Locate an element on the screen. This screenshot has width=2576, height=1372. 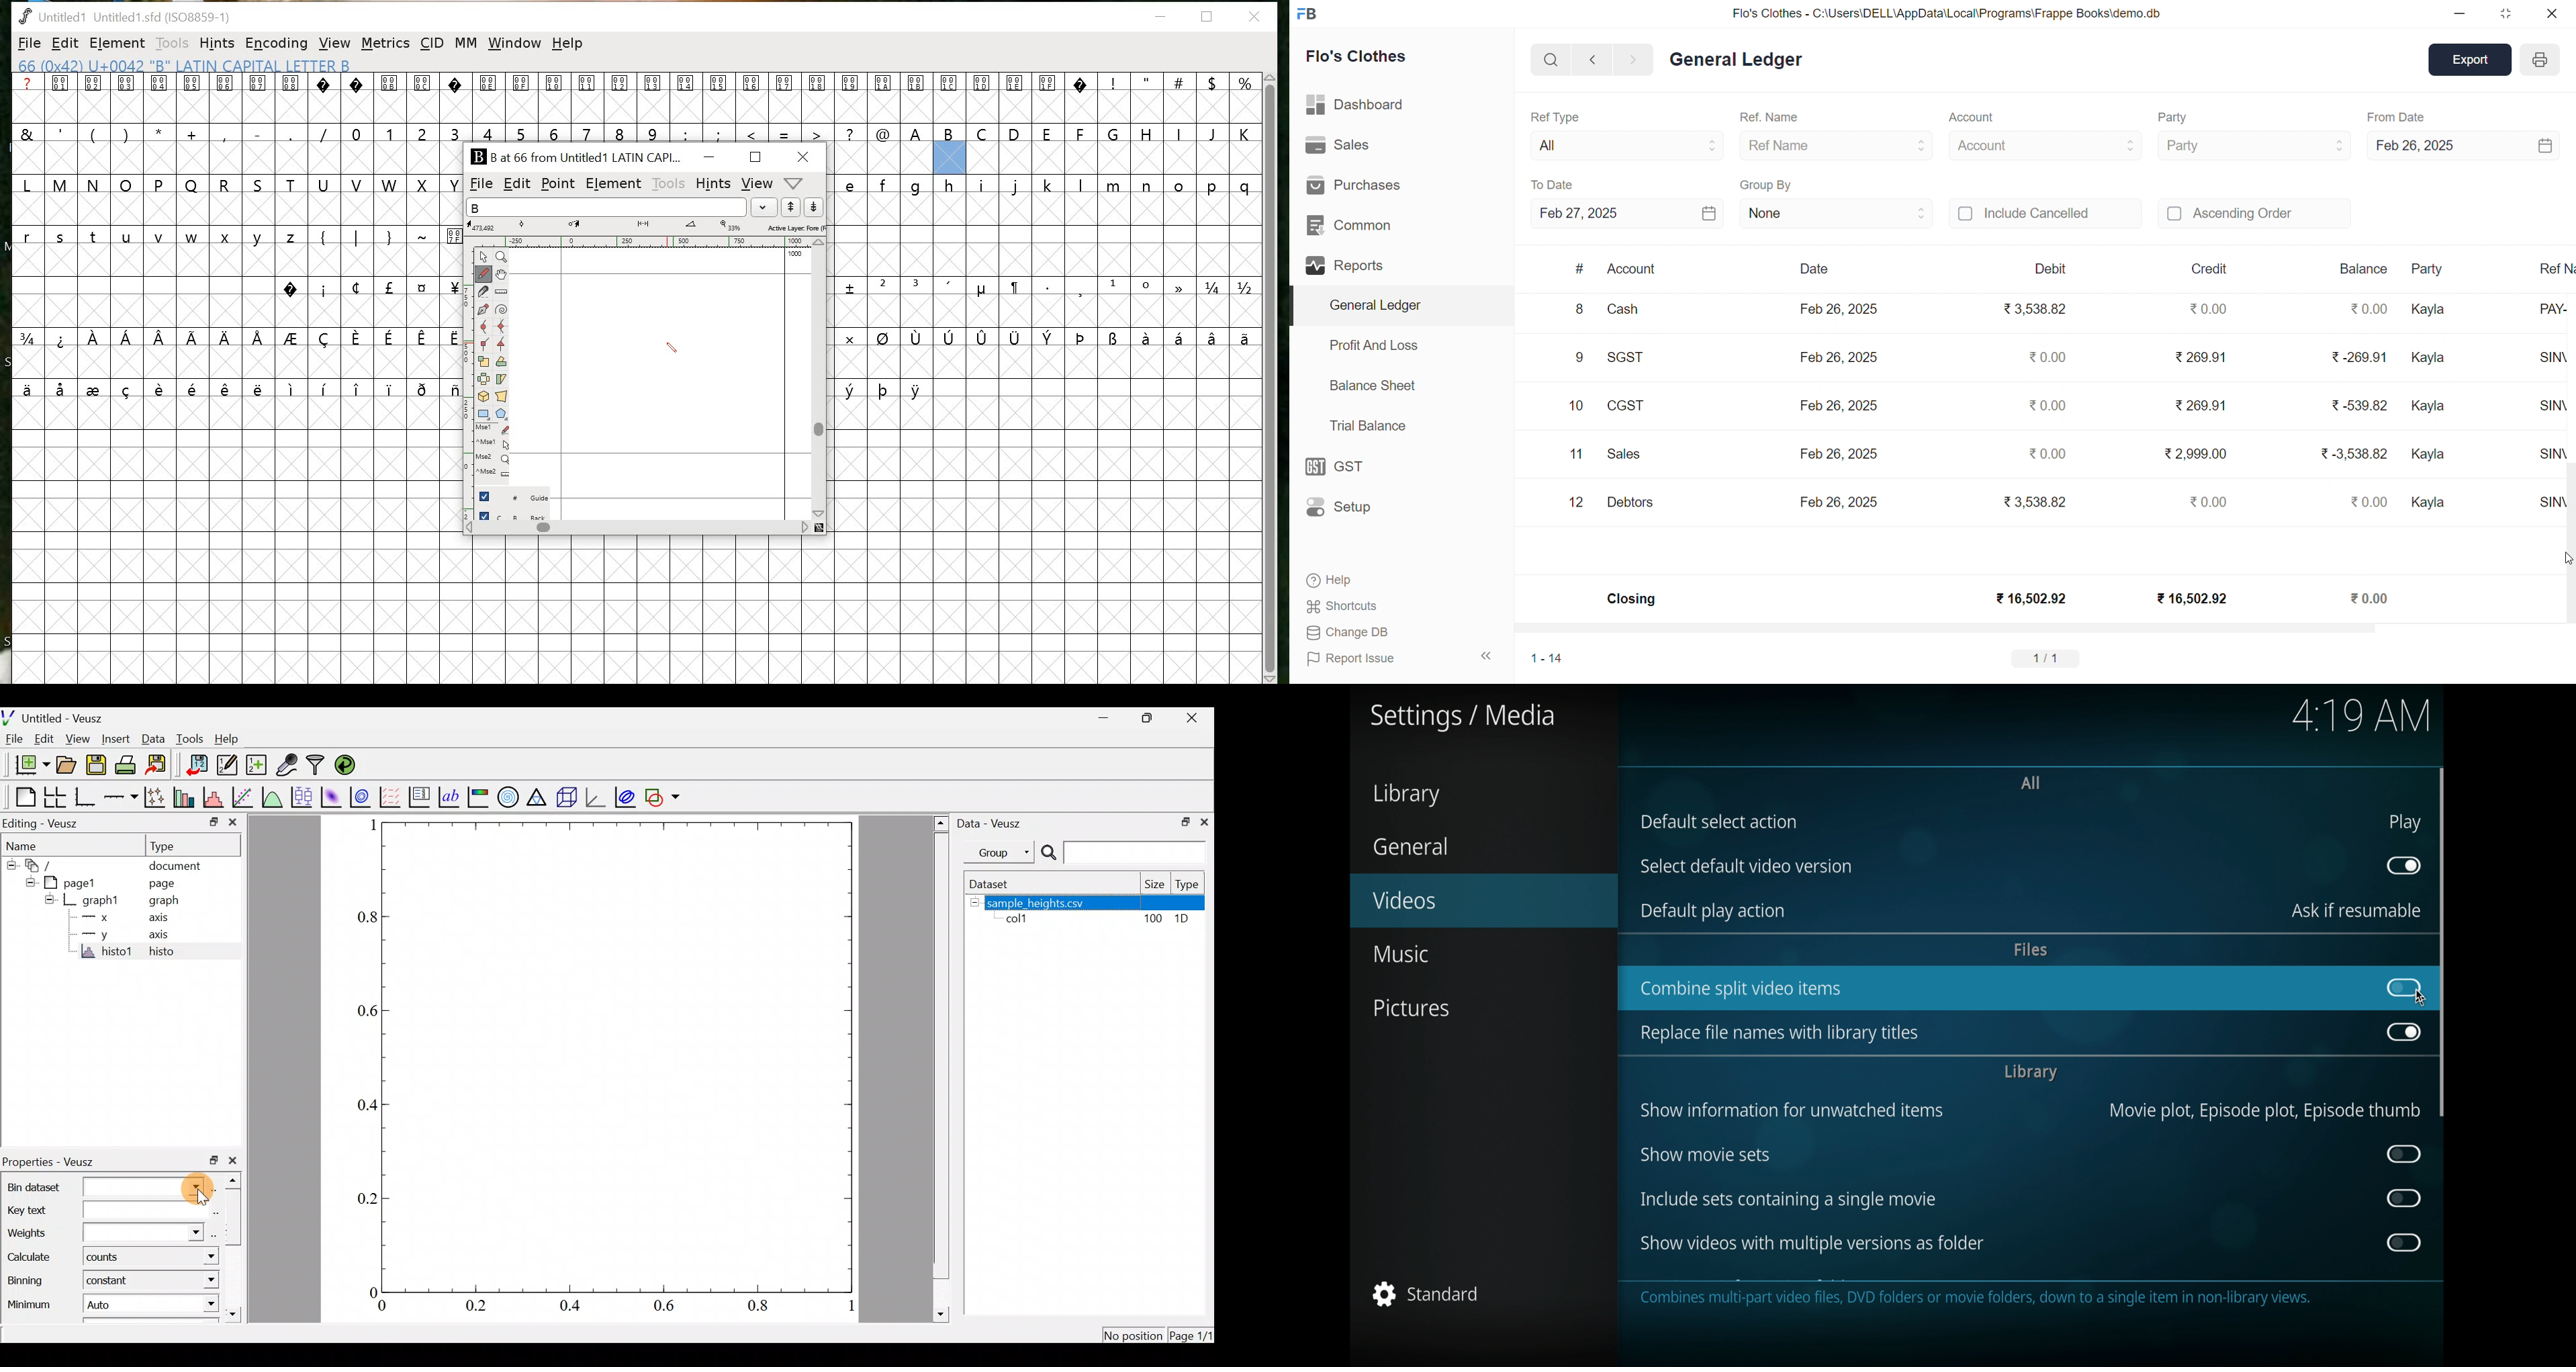
document widget is located at coordinates (41, 867).